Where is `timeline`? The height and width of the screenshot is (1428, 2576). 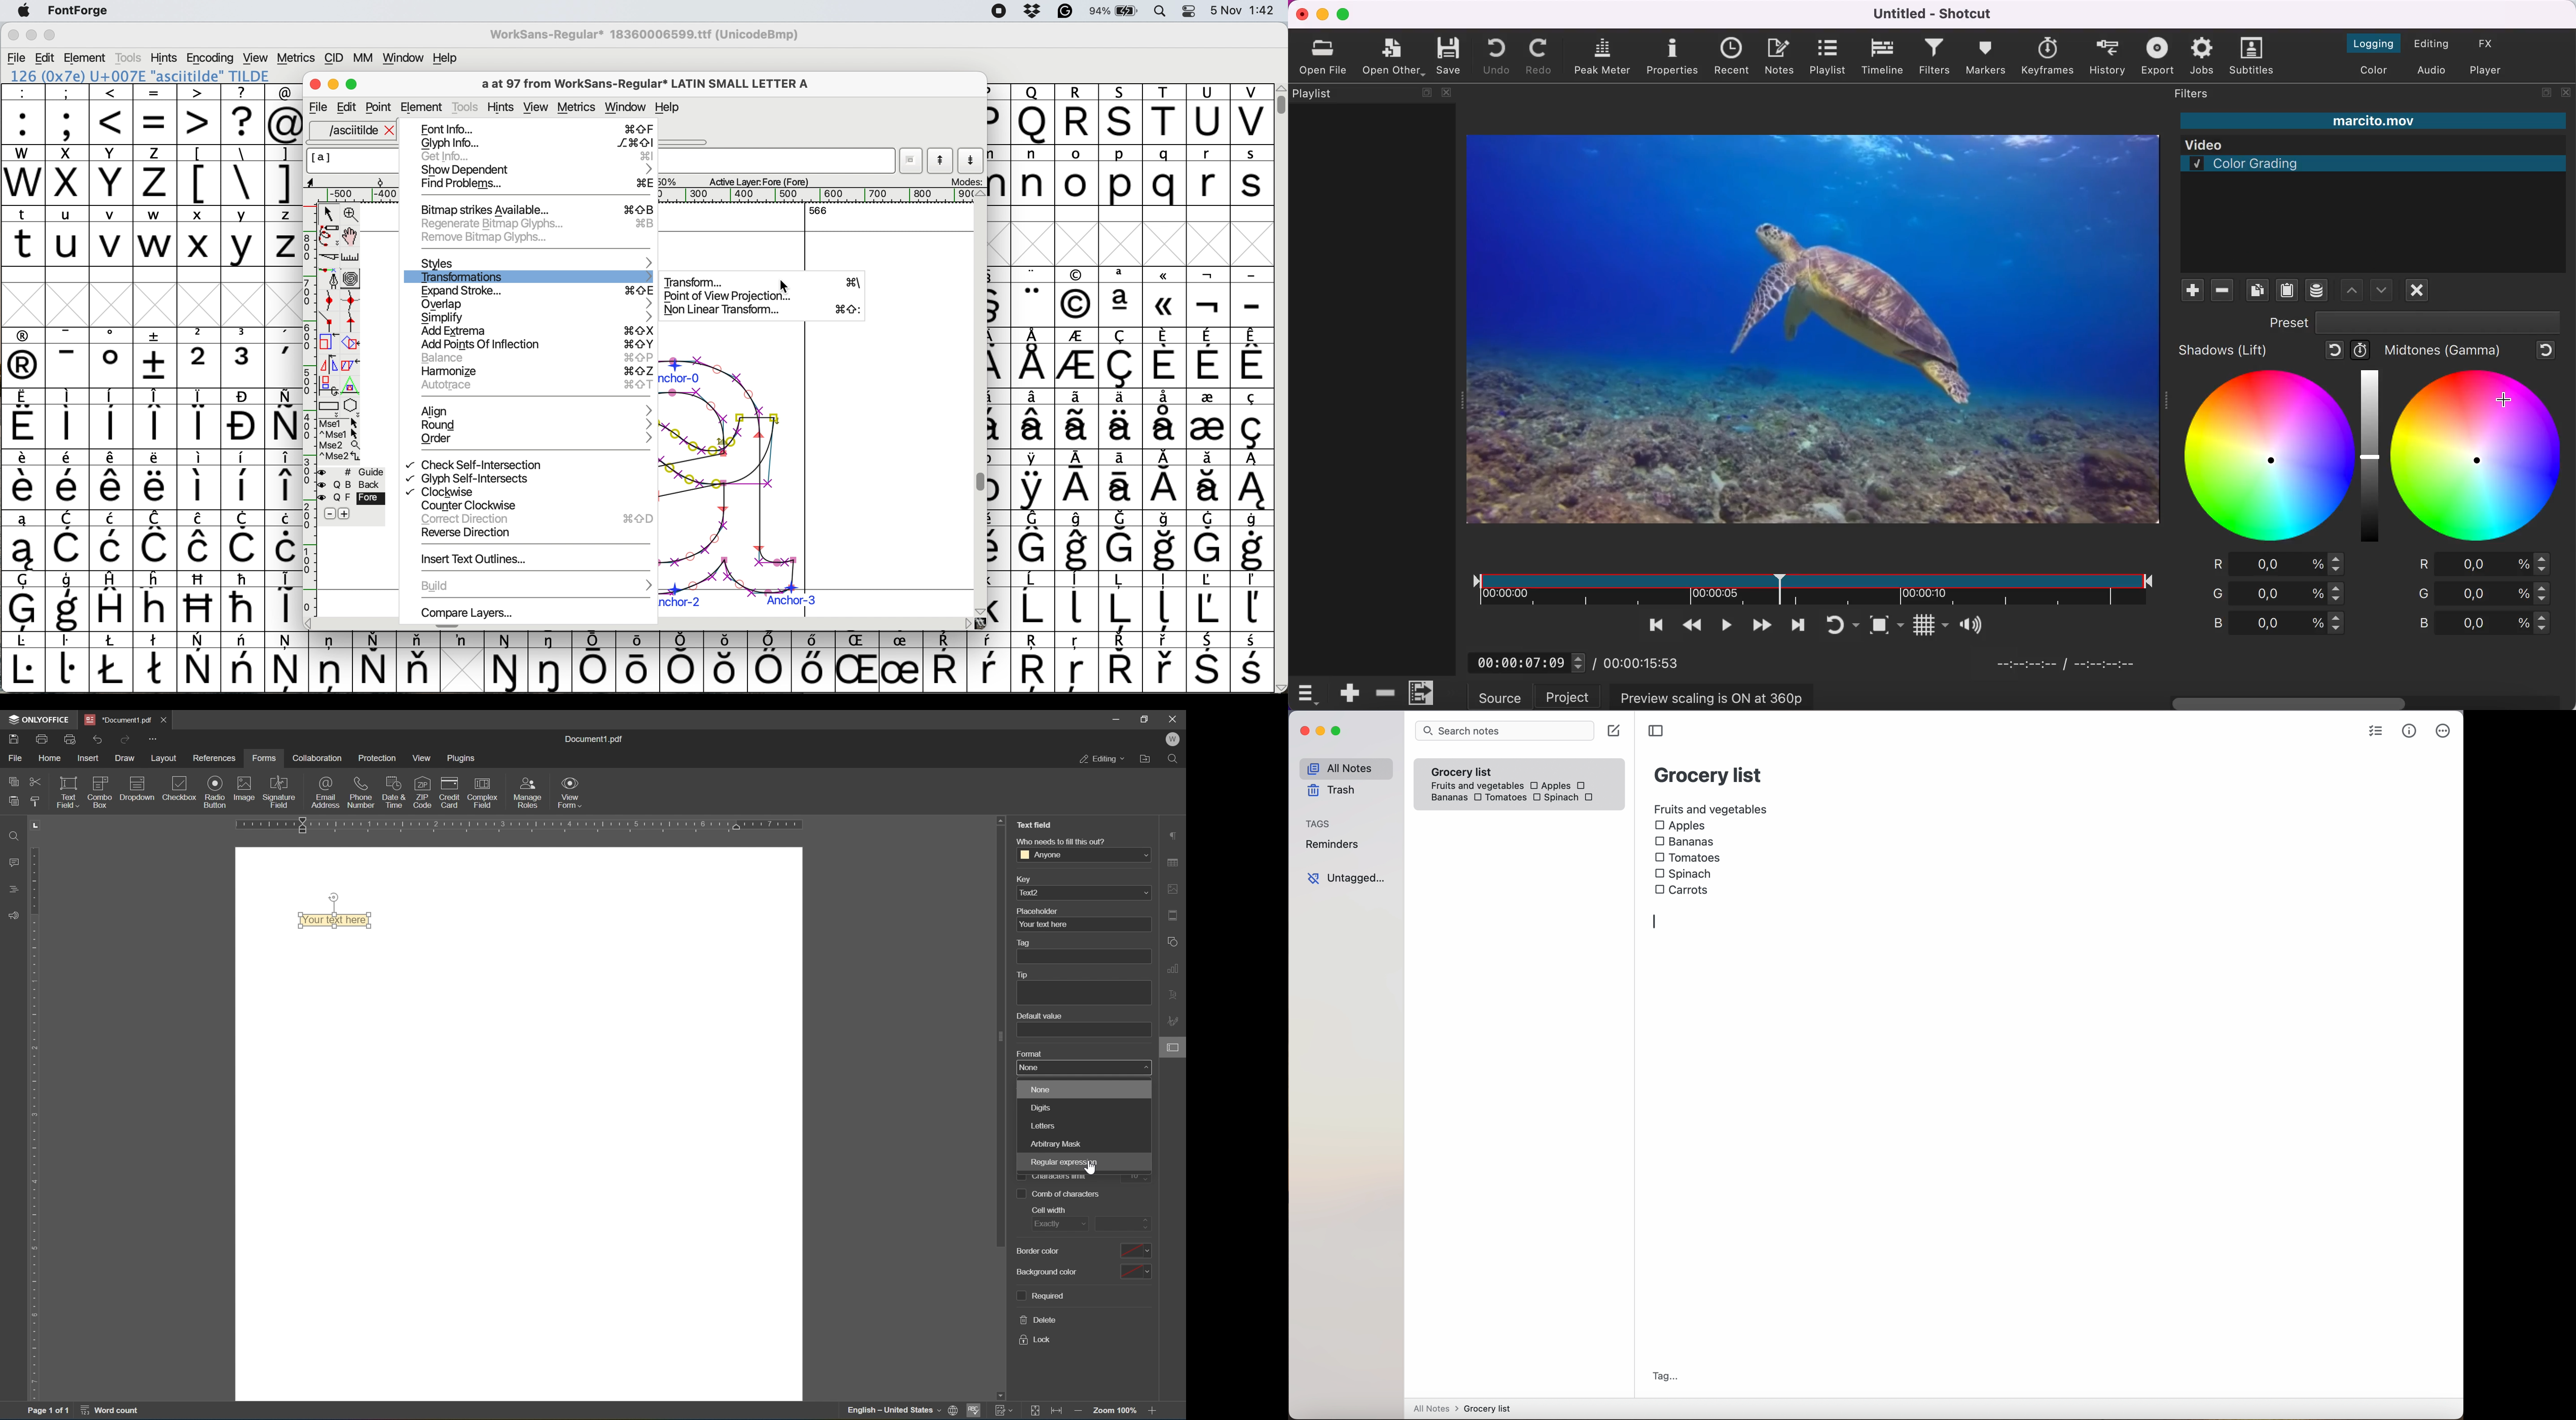
timeline is located at coordinates (1882, 56).